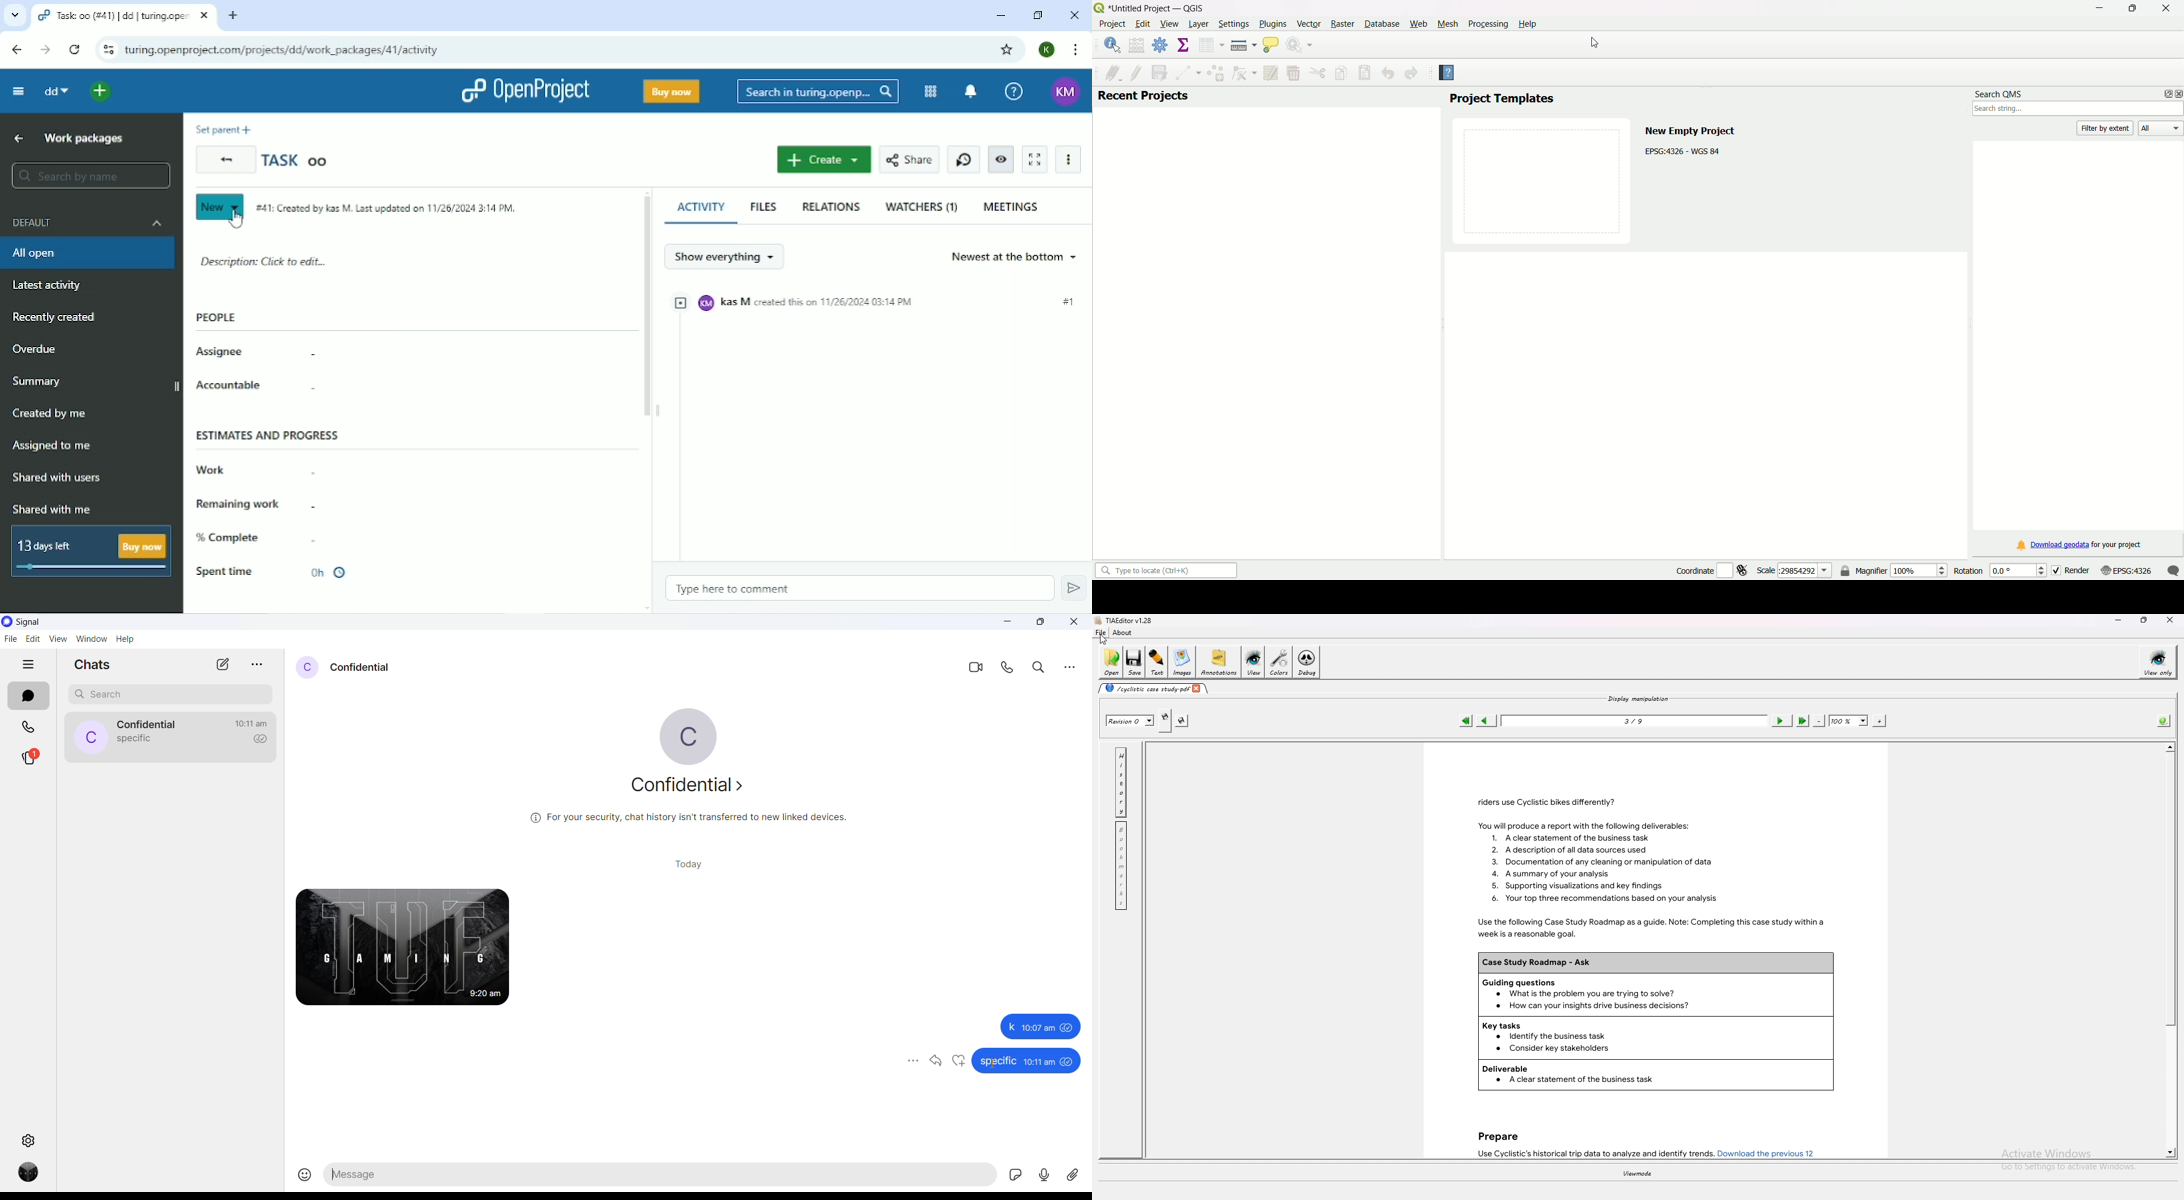 Image resolution: width=2184 pixels, height=1204 pixels. Describe the element at coordinates (1185, 72) in the screenshot. I see `digitized with segment` at that location.